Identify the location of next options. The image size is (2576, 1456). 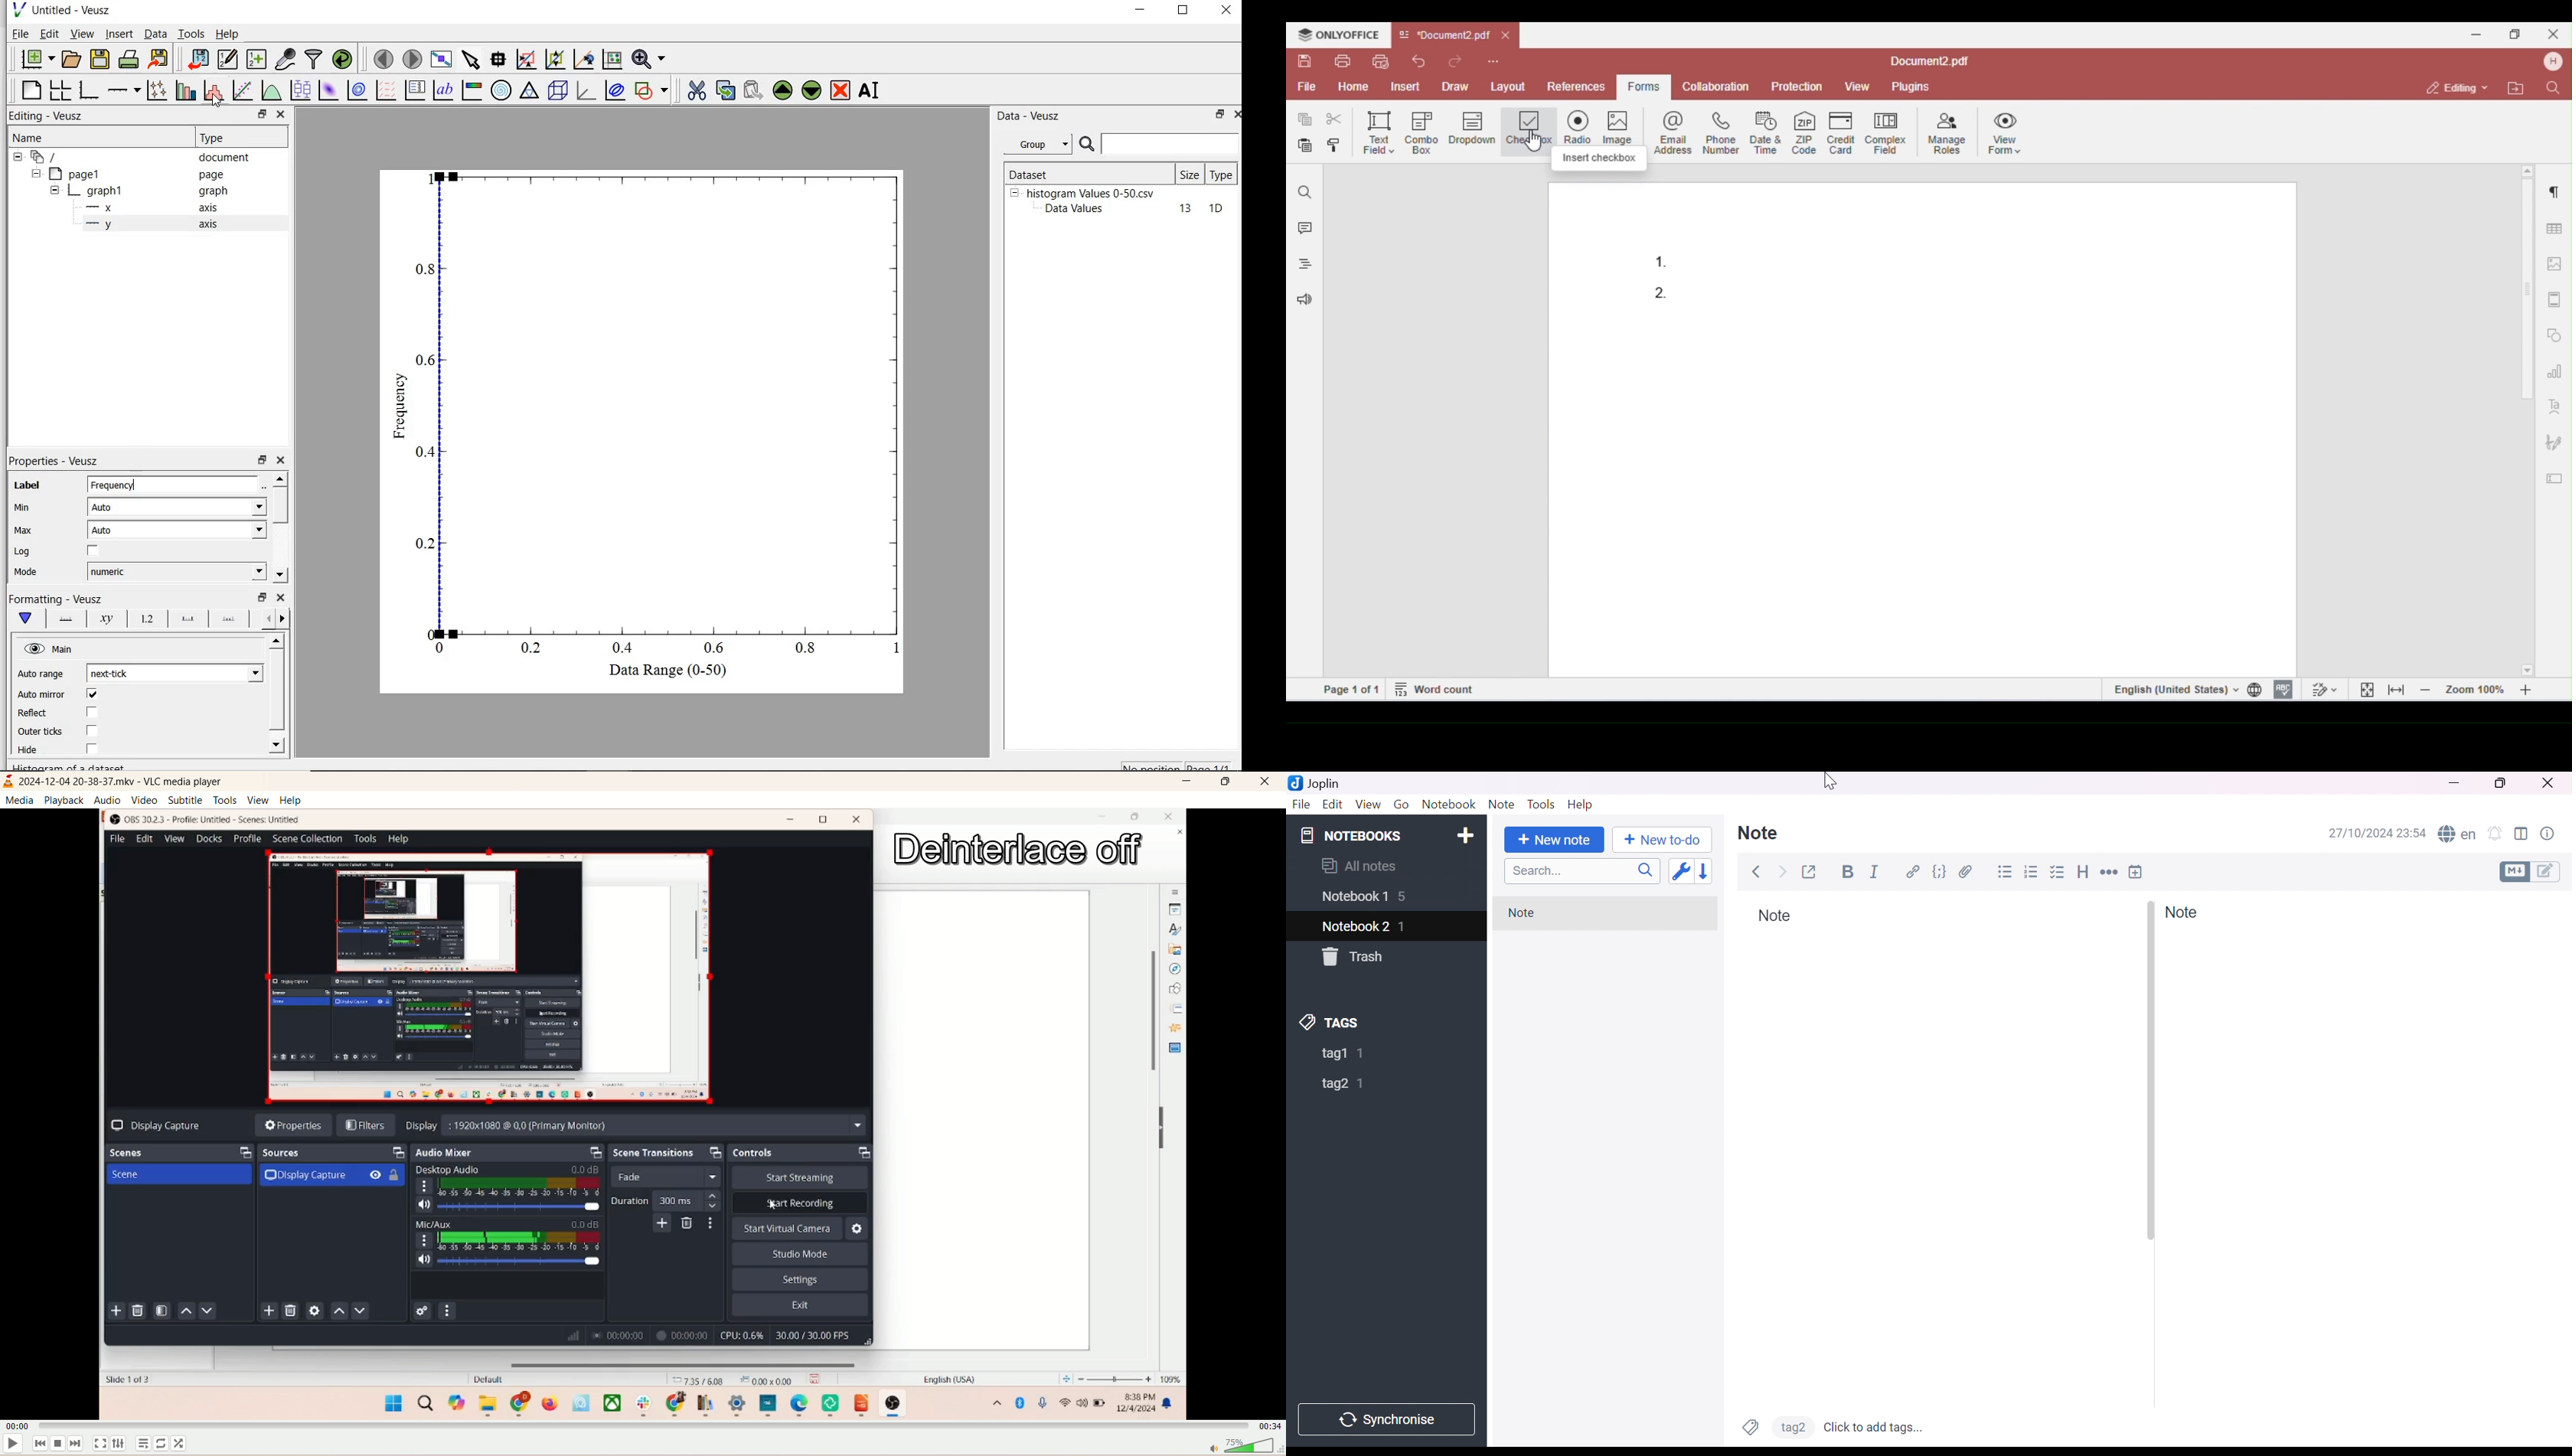
(284, 619).